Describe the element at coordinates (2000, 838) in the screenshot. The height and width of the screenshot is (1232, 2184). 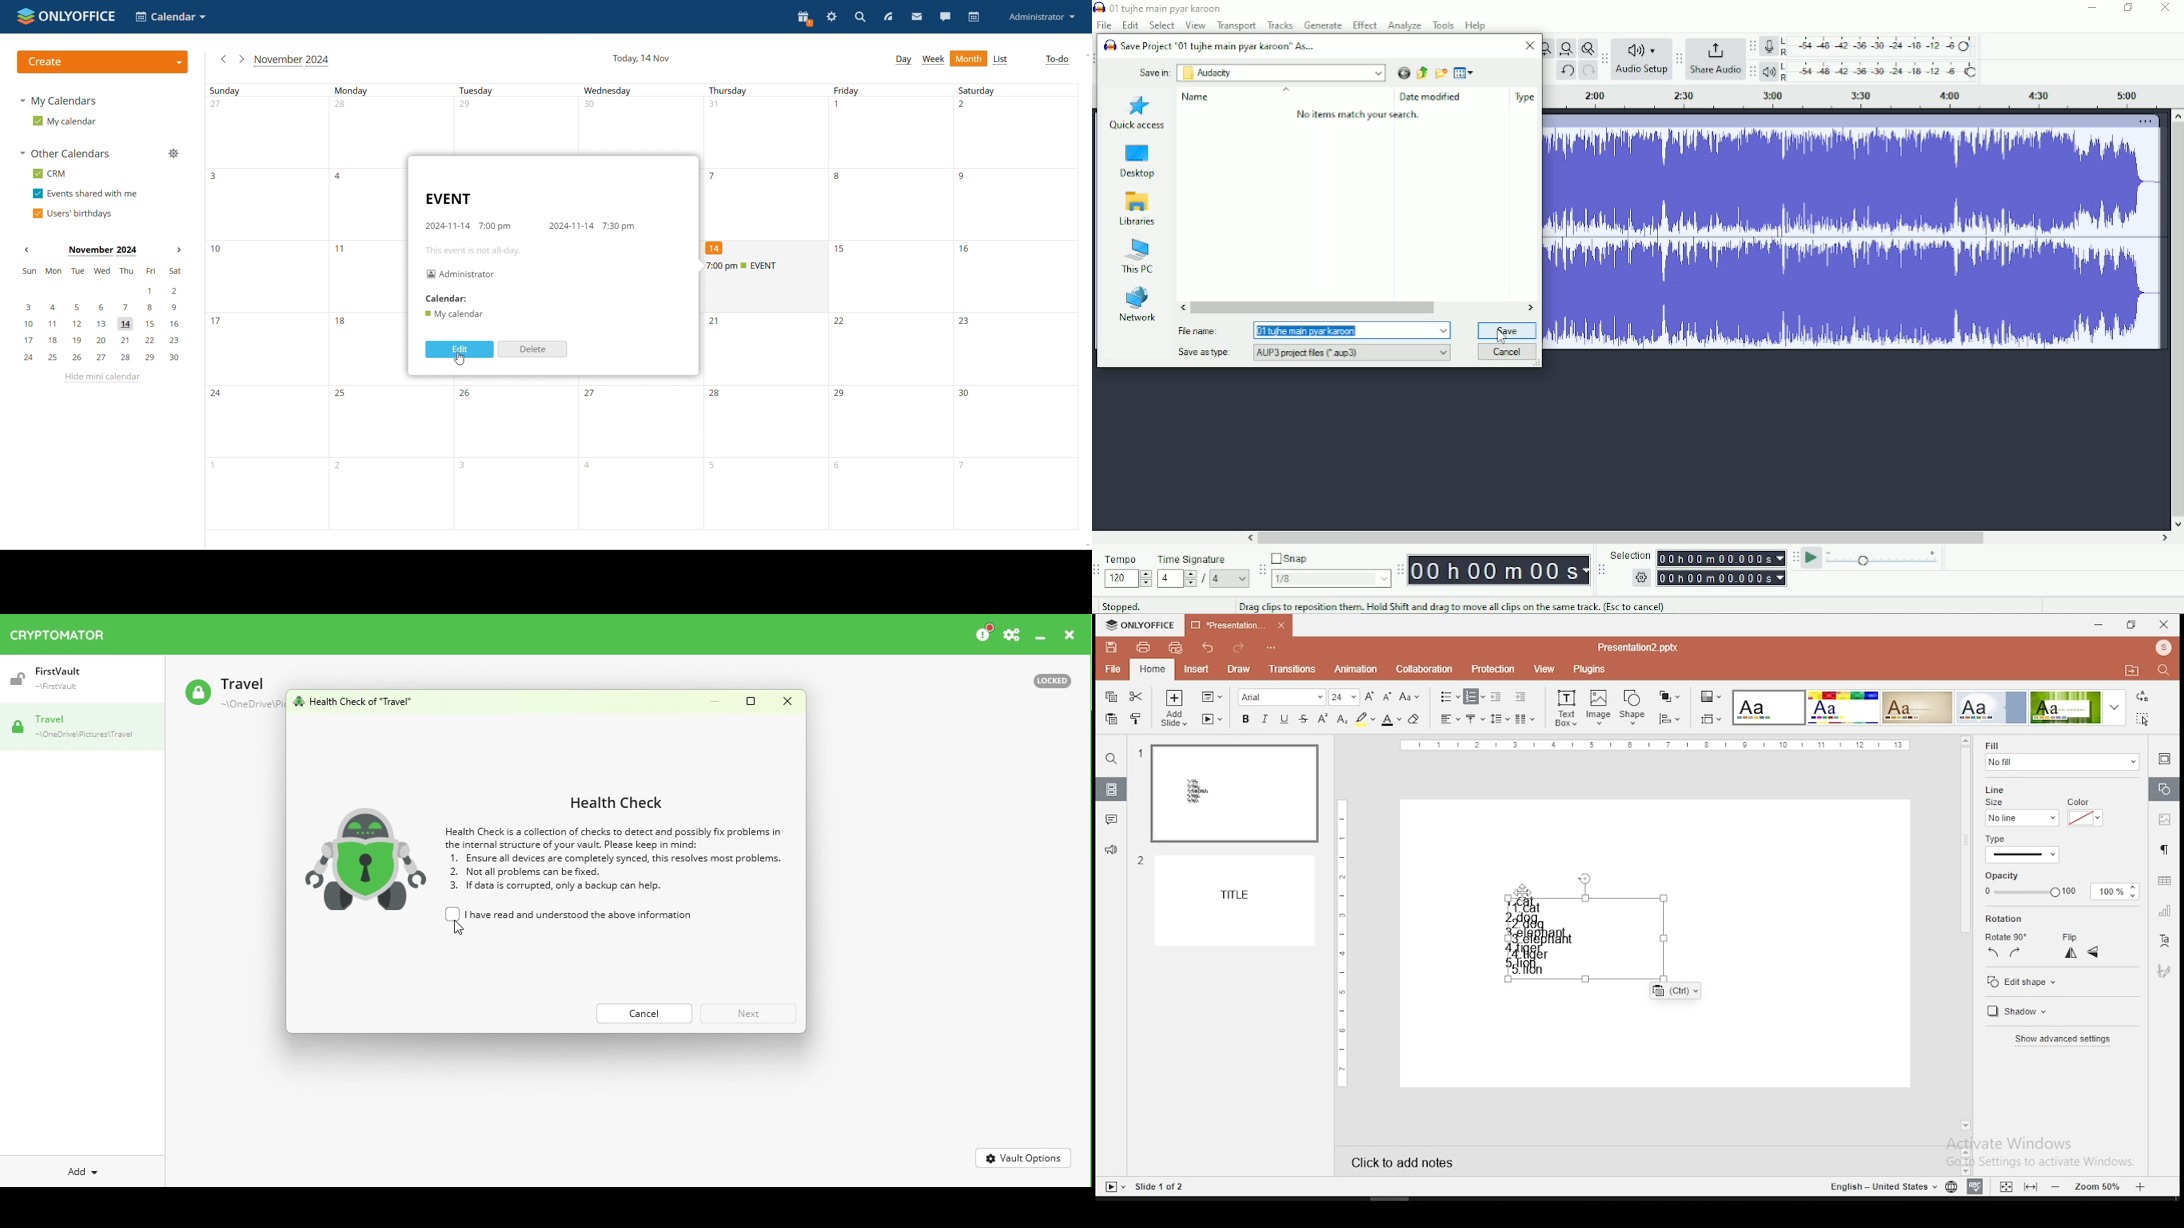
I see `type` at that location.